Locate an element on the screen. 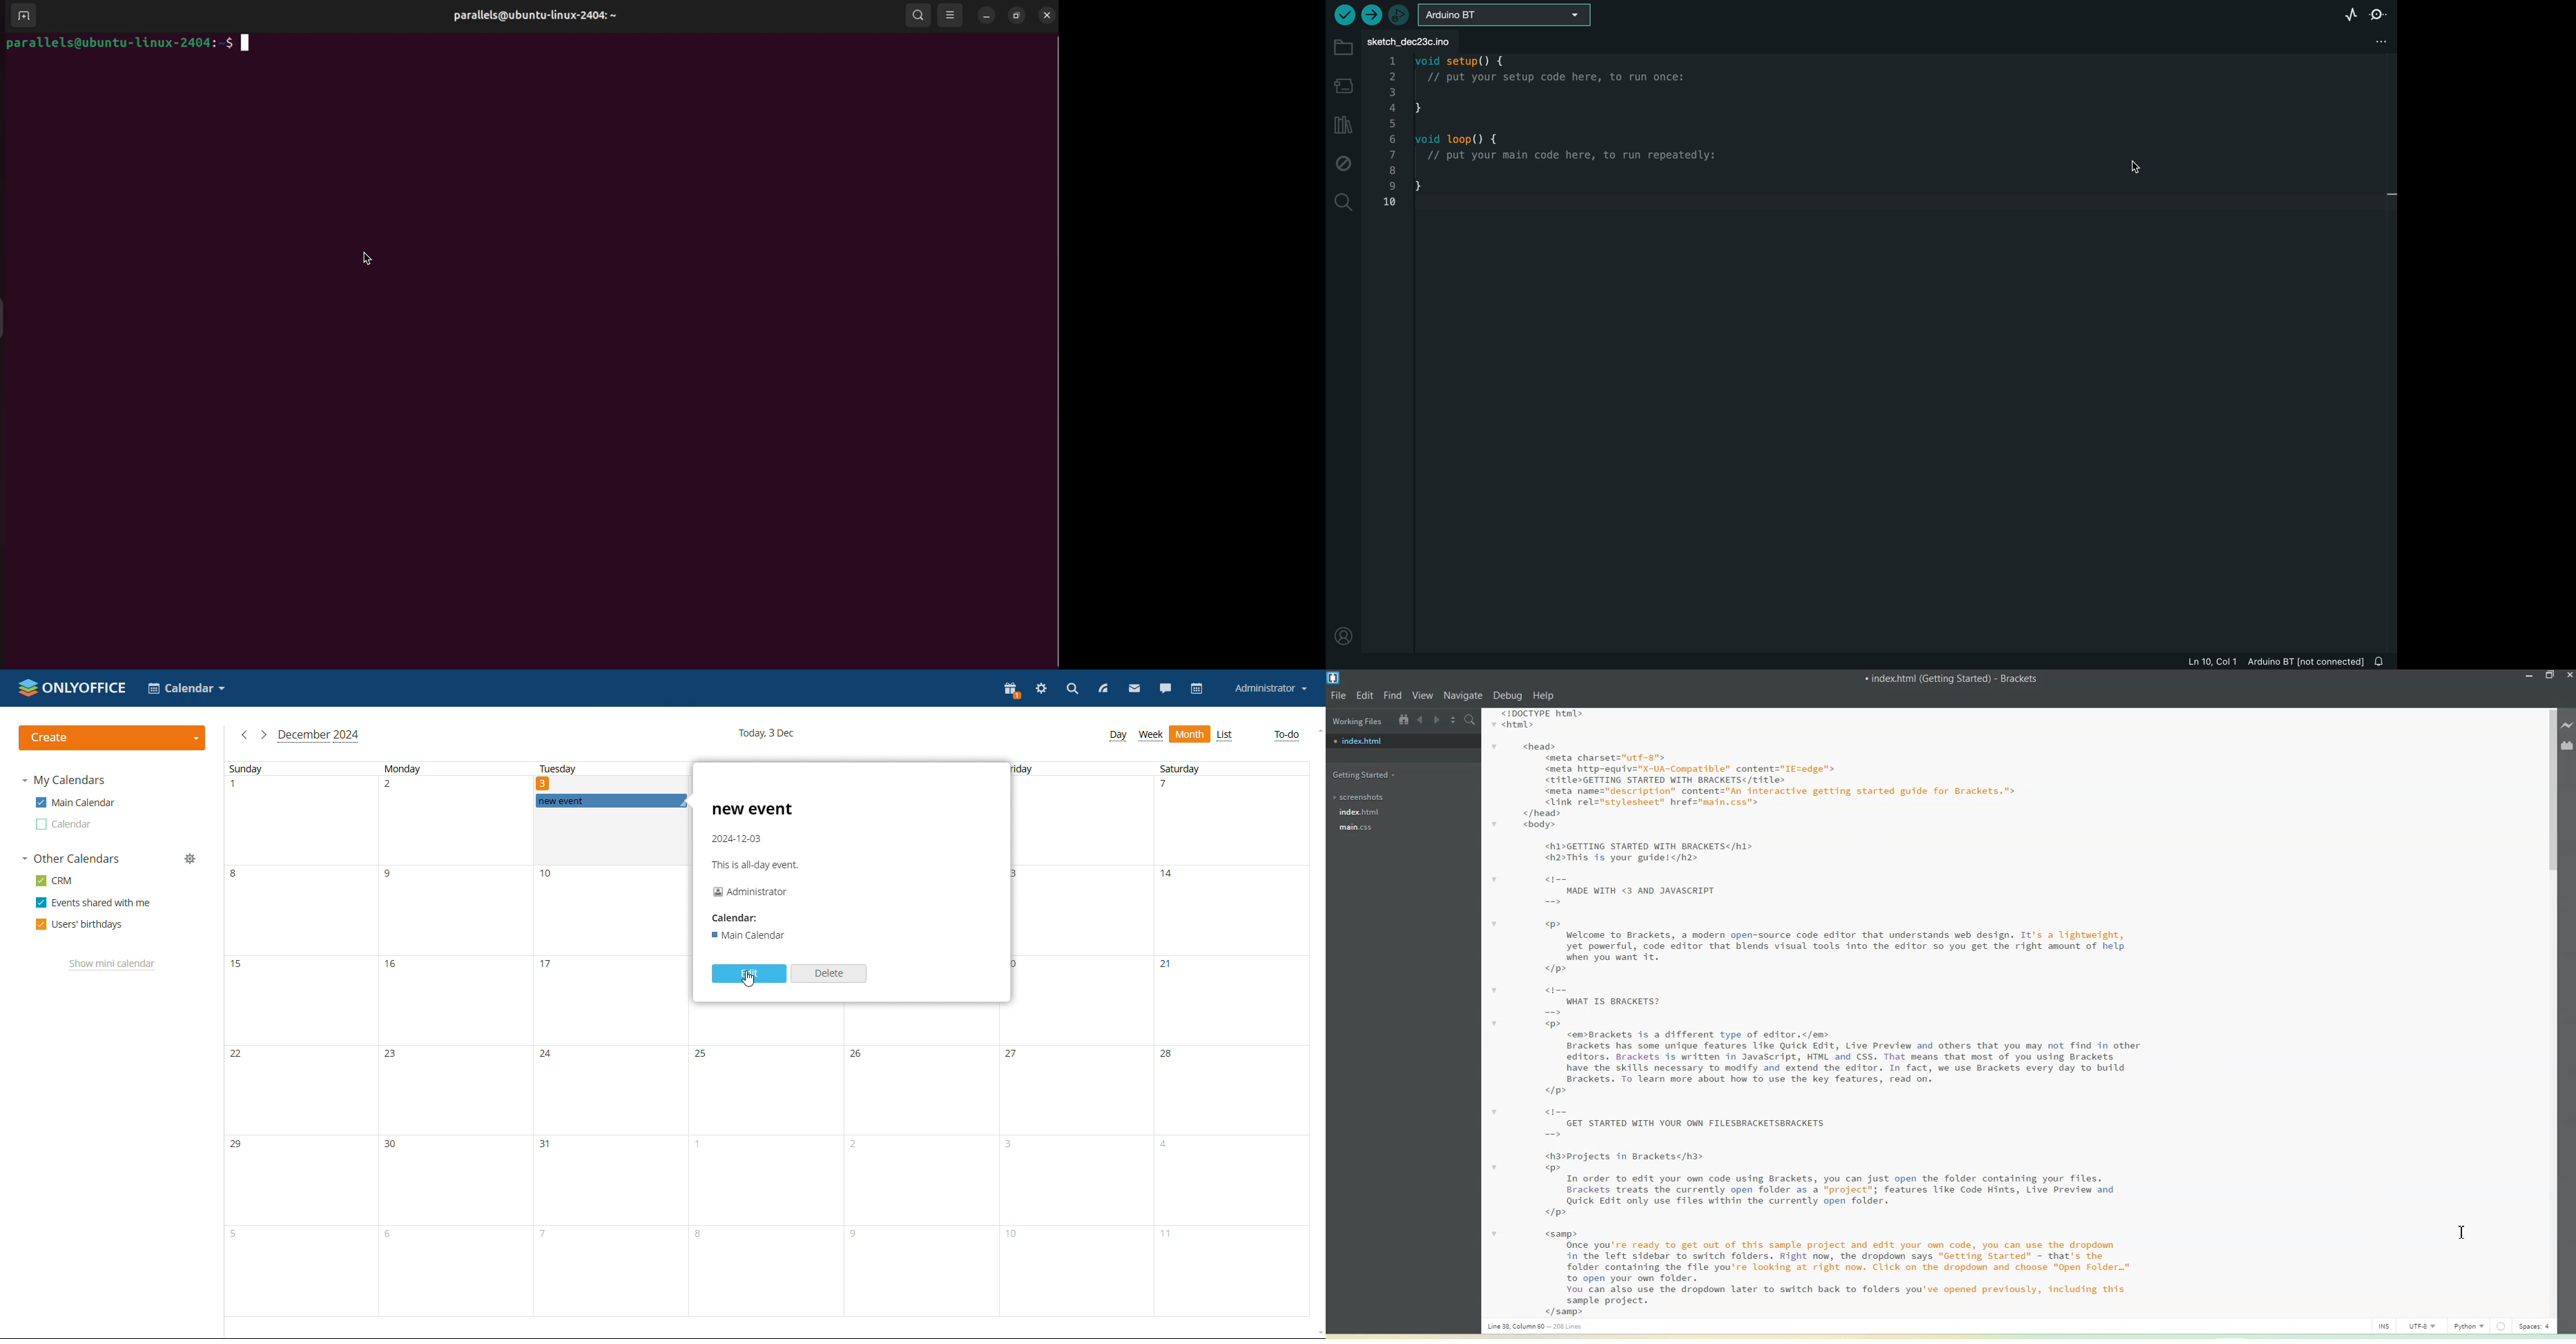 This screenshot has width=2576, height=1344. Debug is located at coordinates (1508, 696).